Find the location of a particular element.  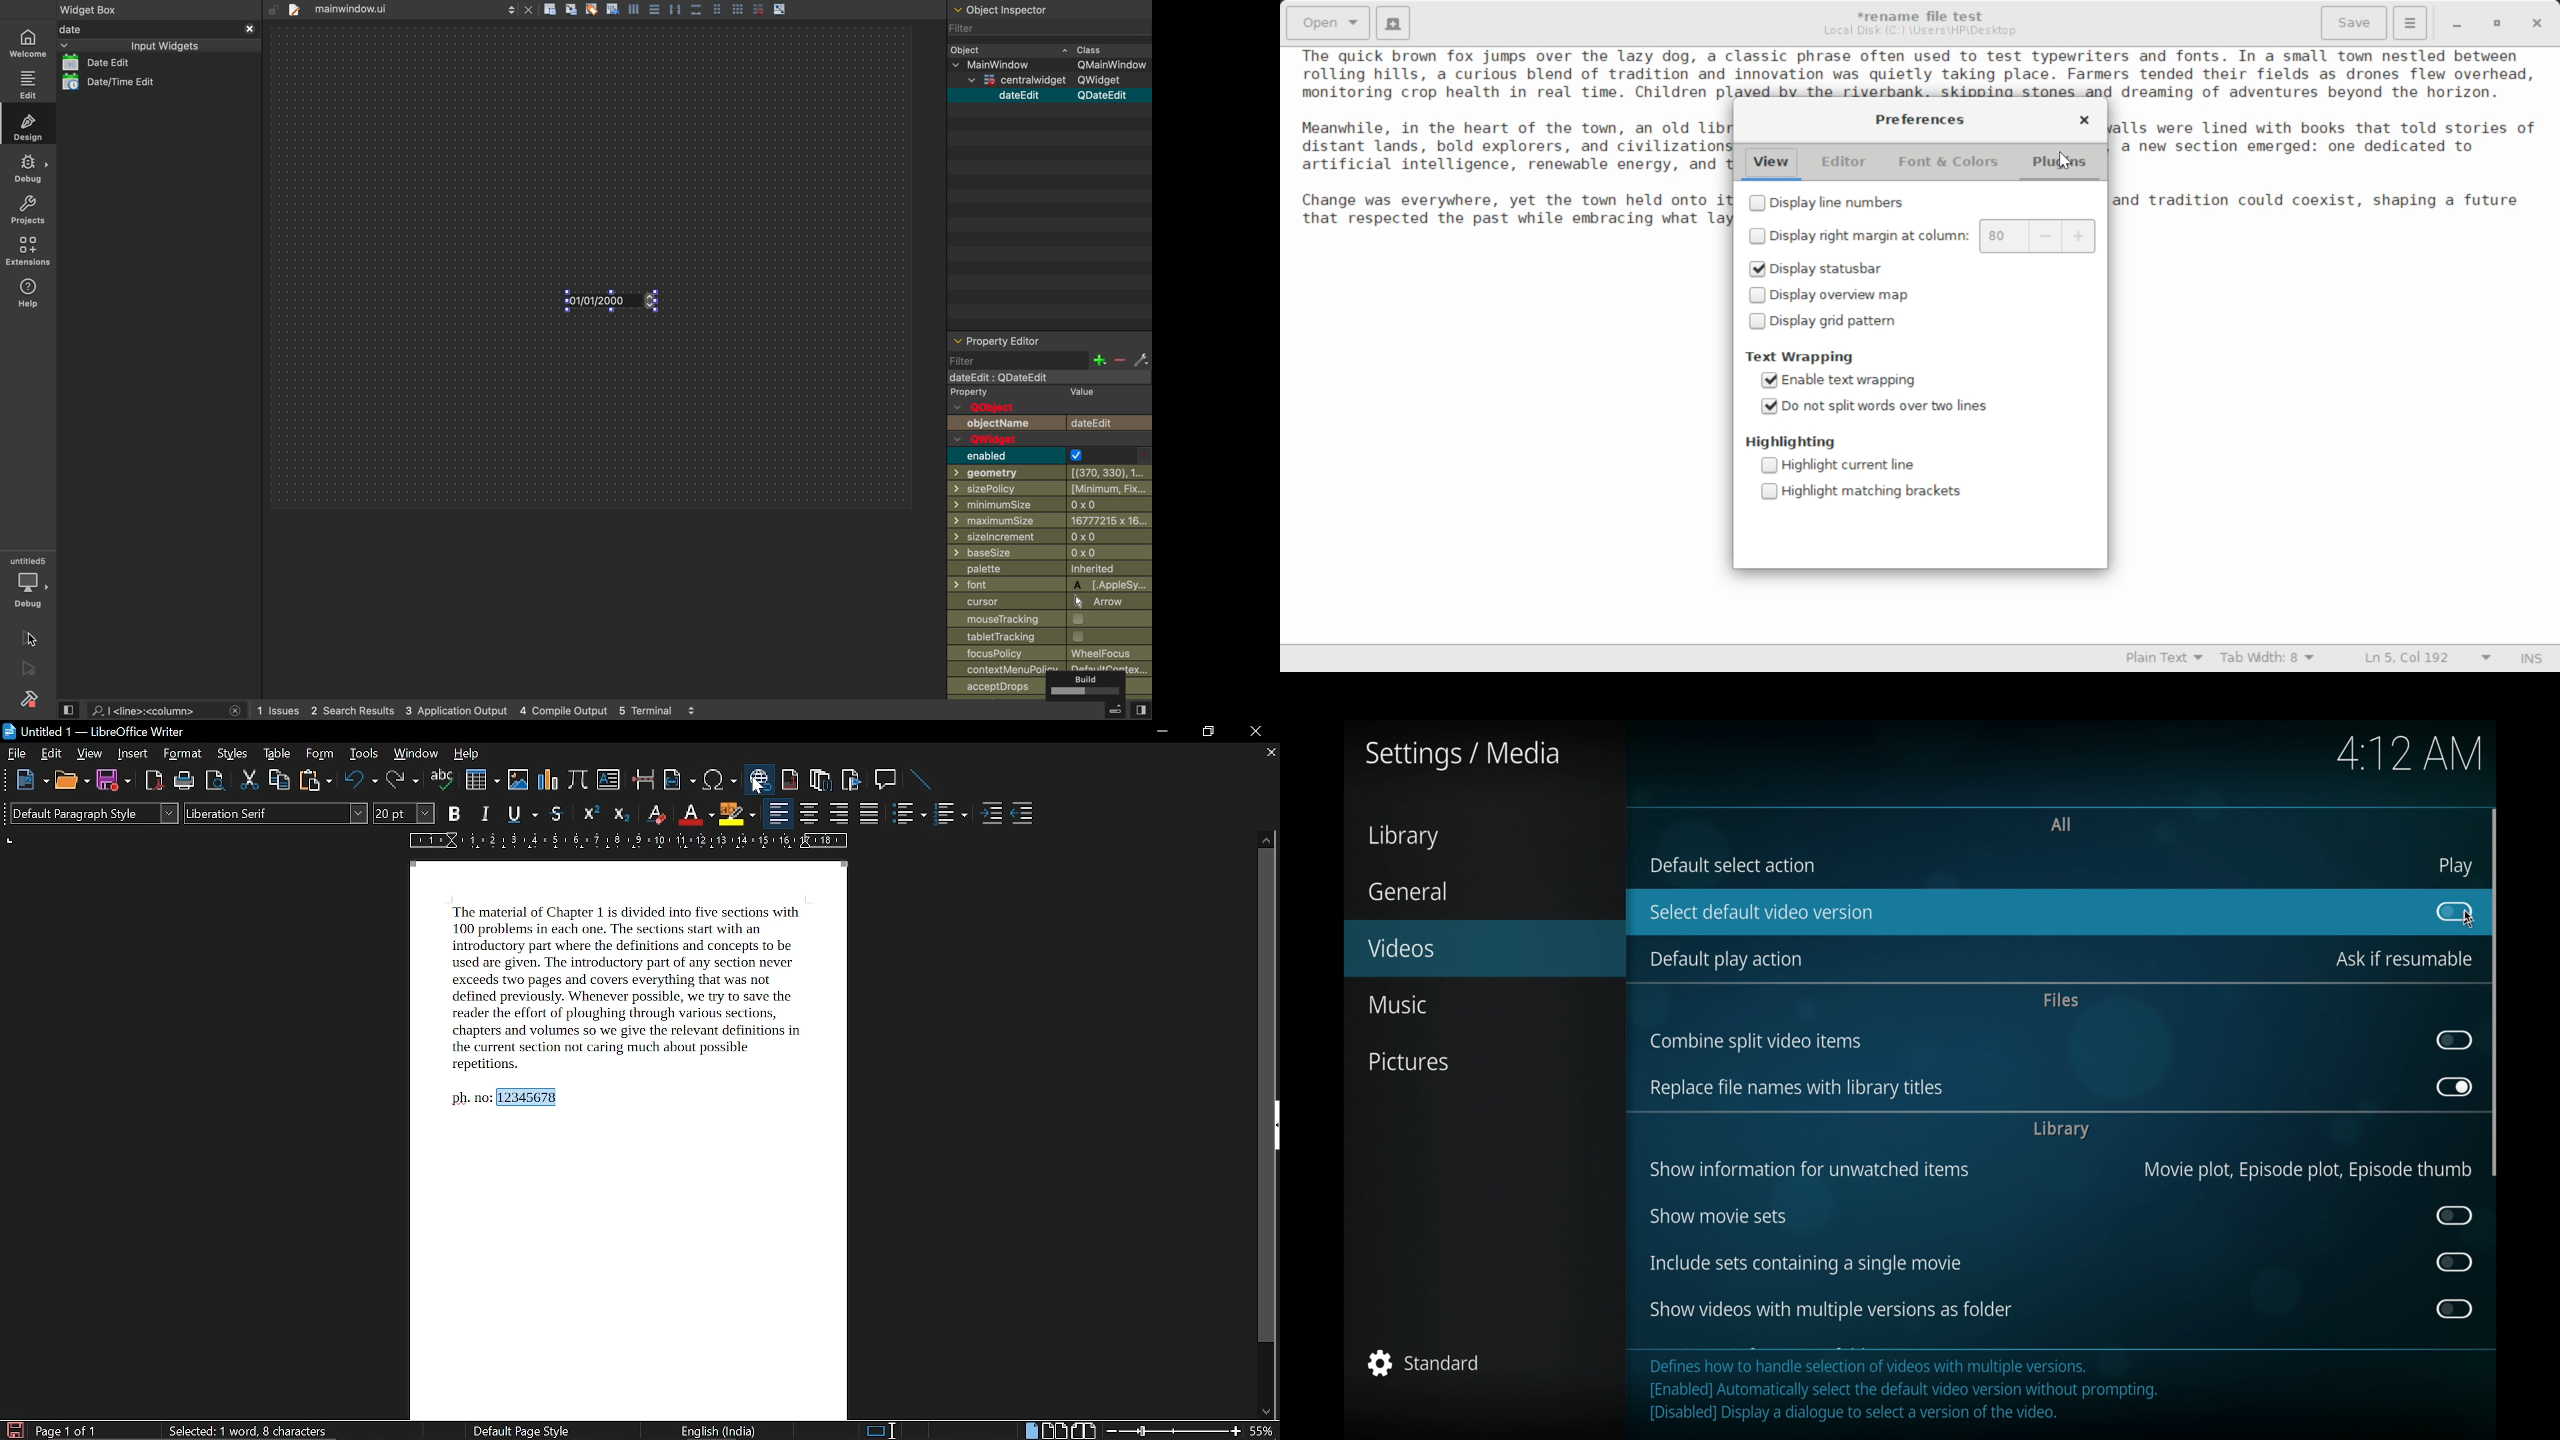

general is located at coordinates (1411, 891).